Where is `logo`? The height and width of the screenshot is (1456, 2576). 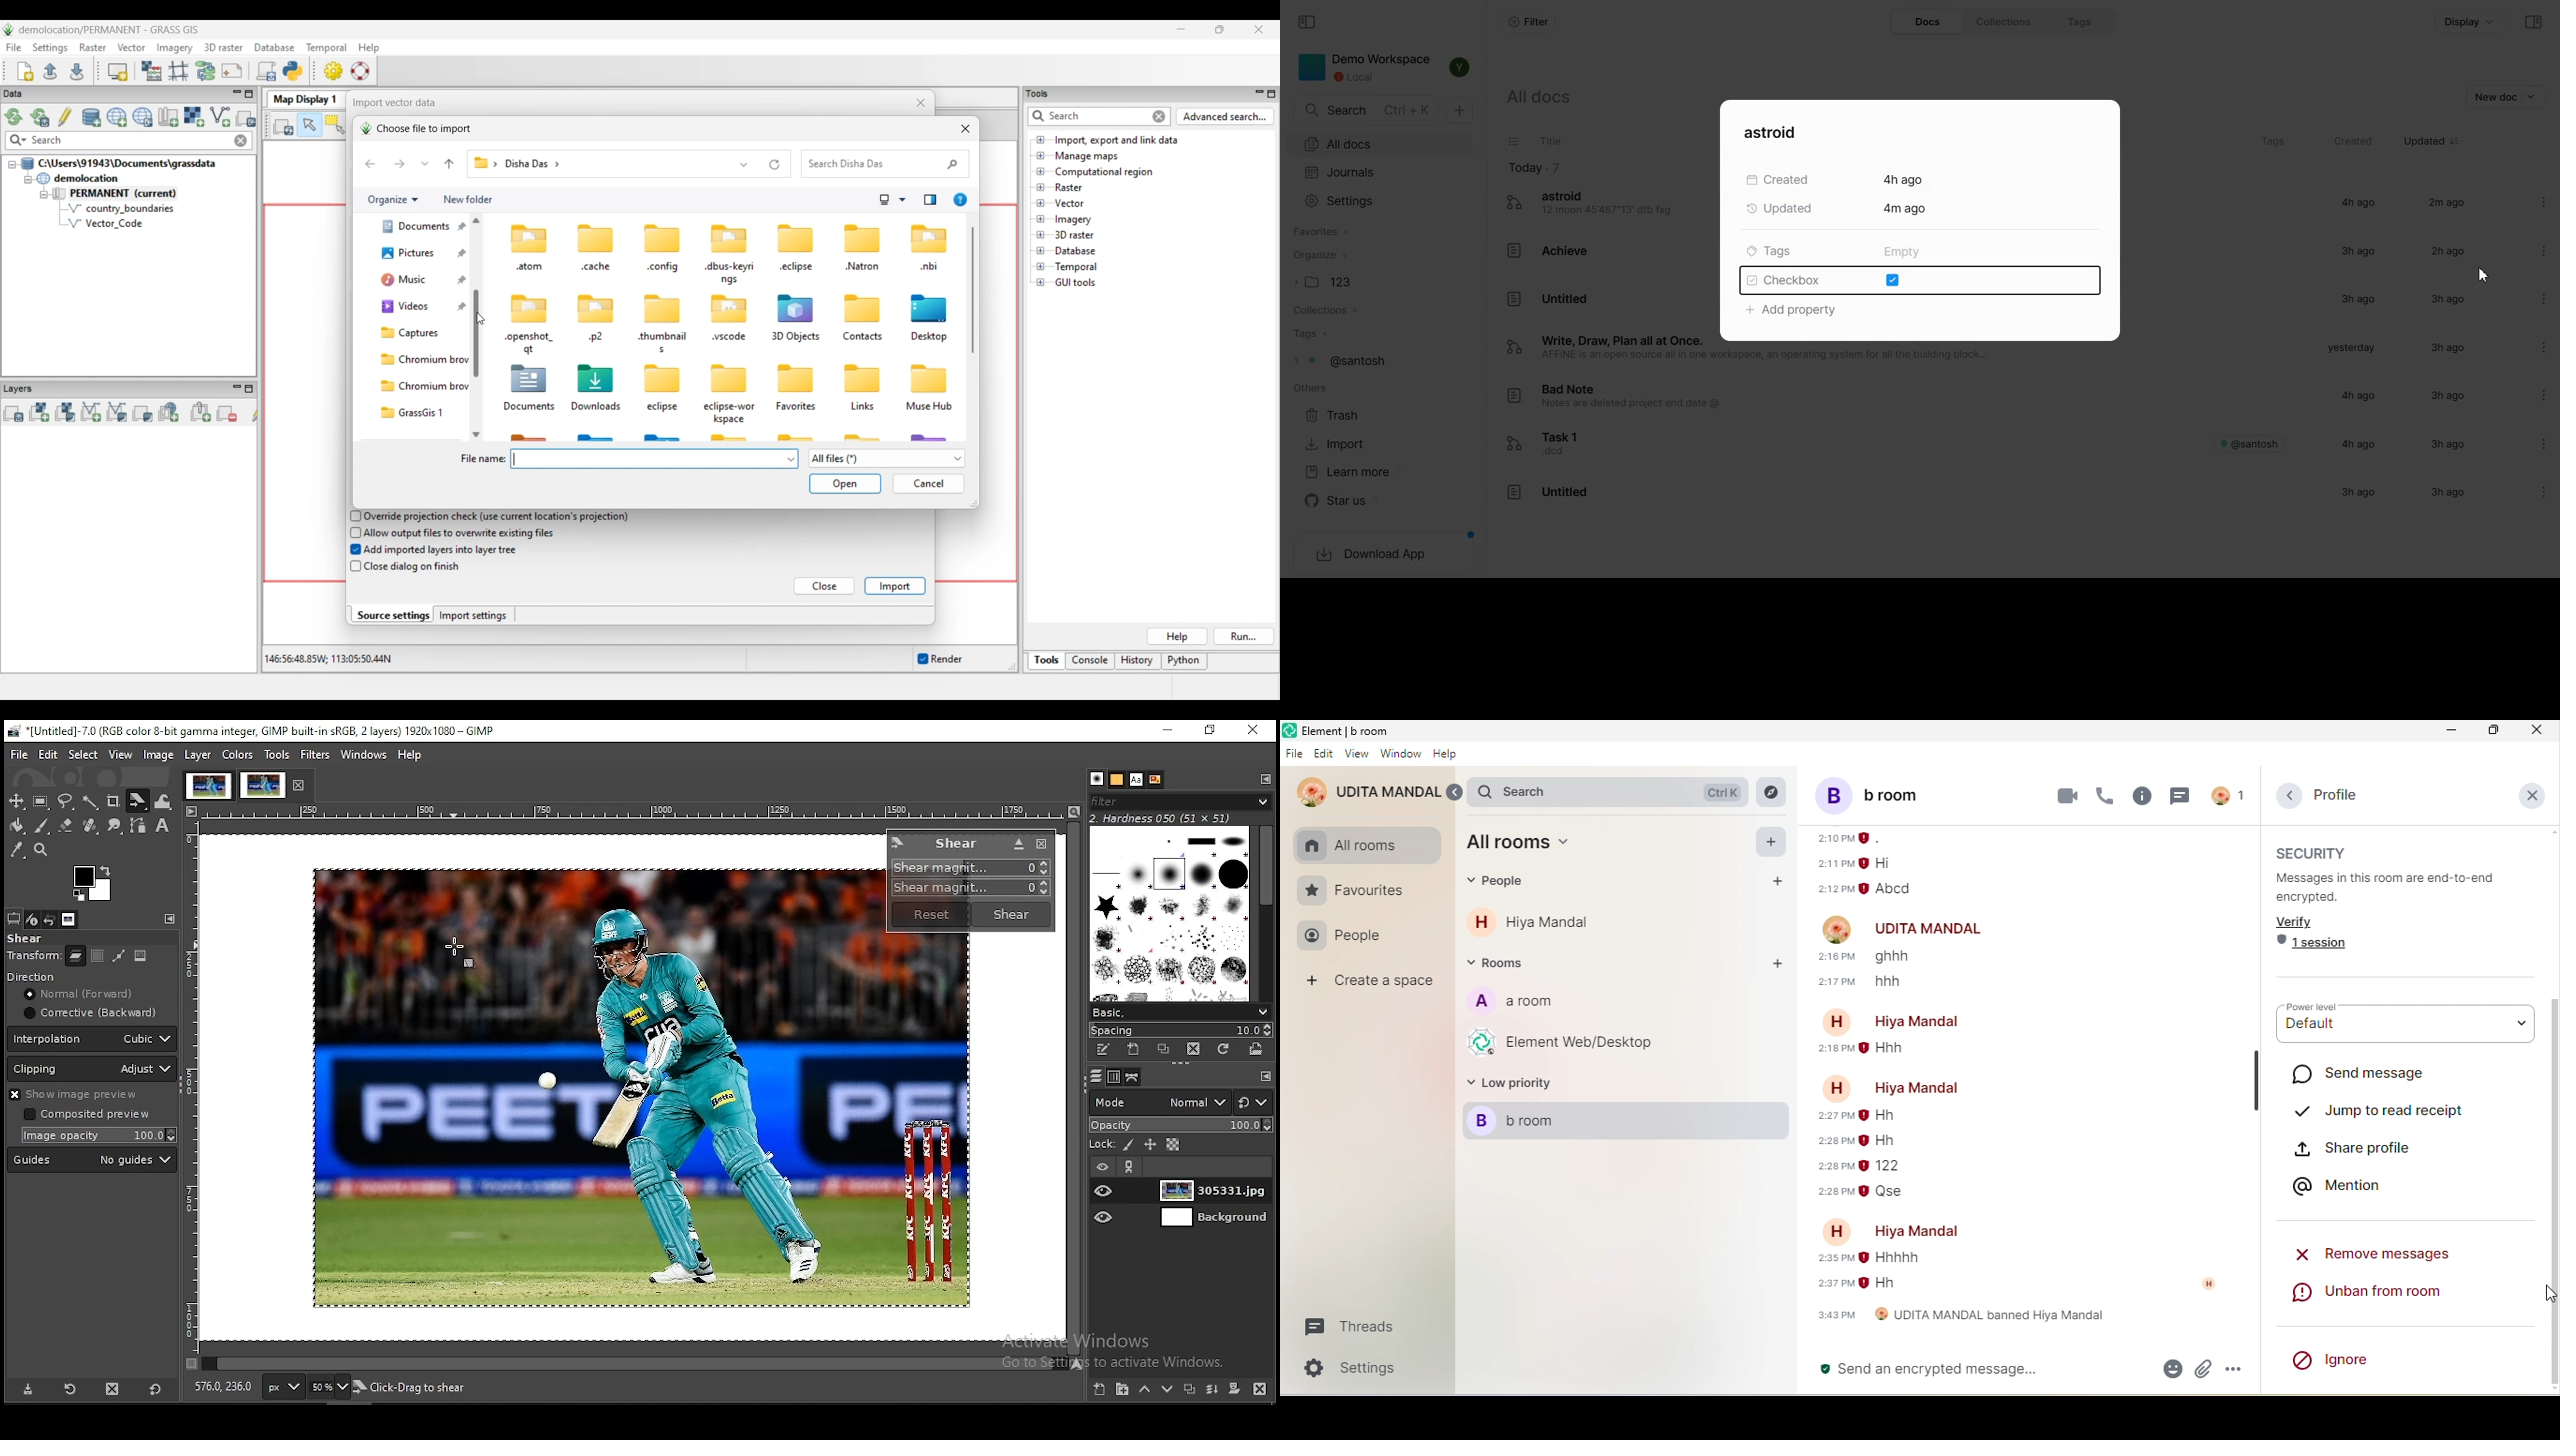
logo is located at coordinates (898, 842).